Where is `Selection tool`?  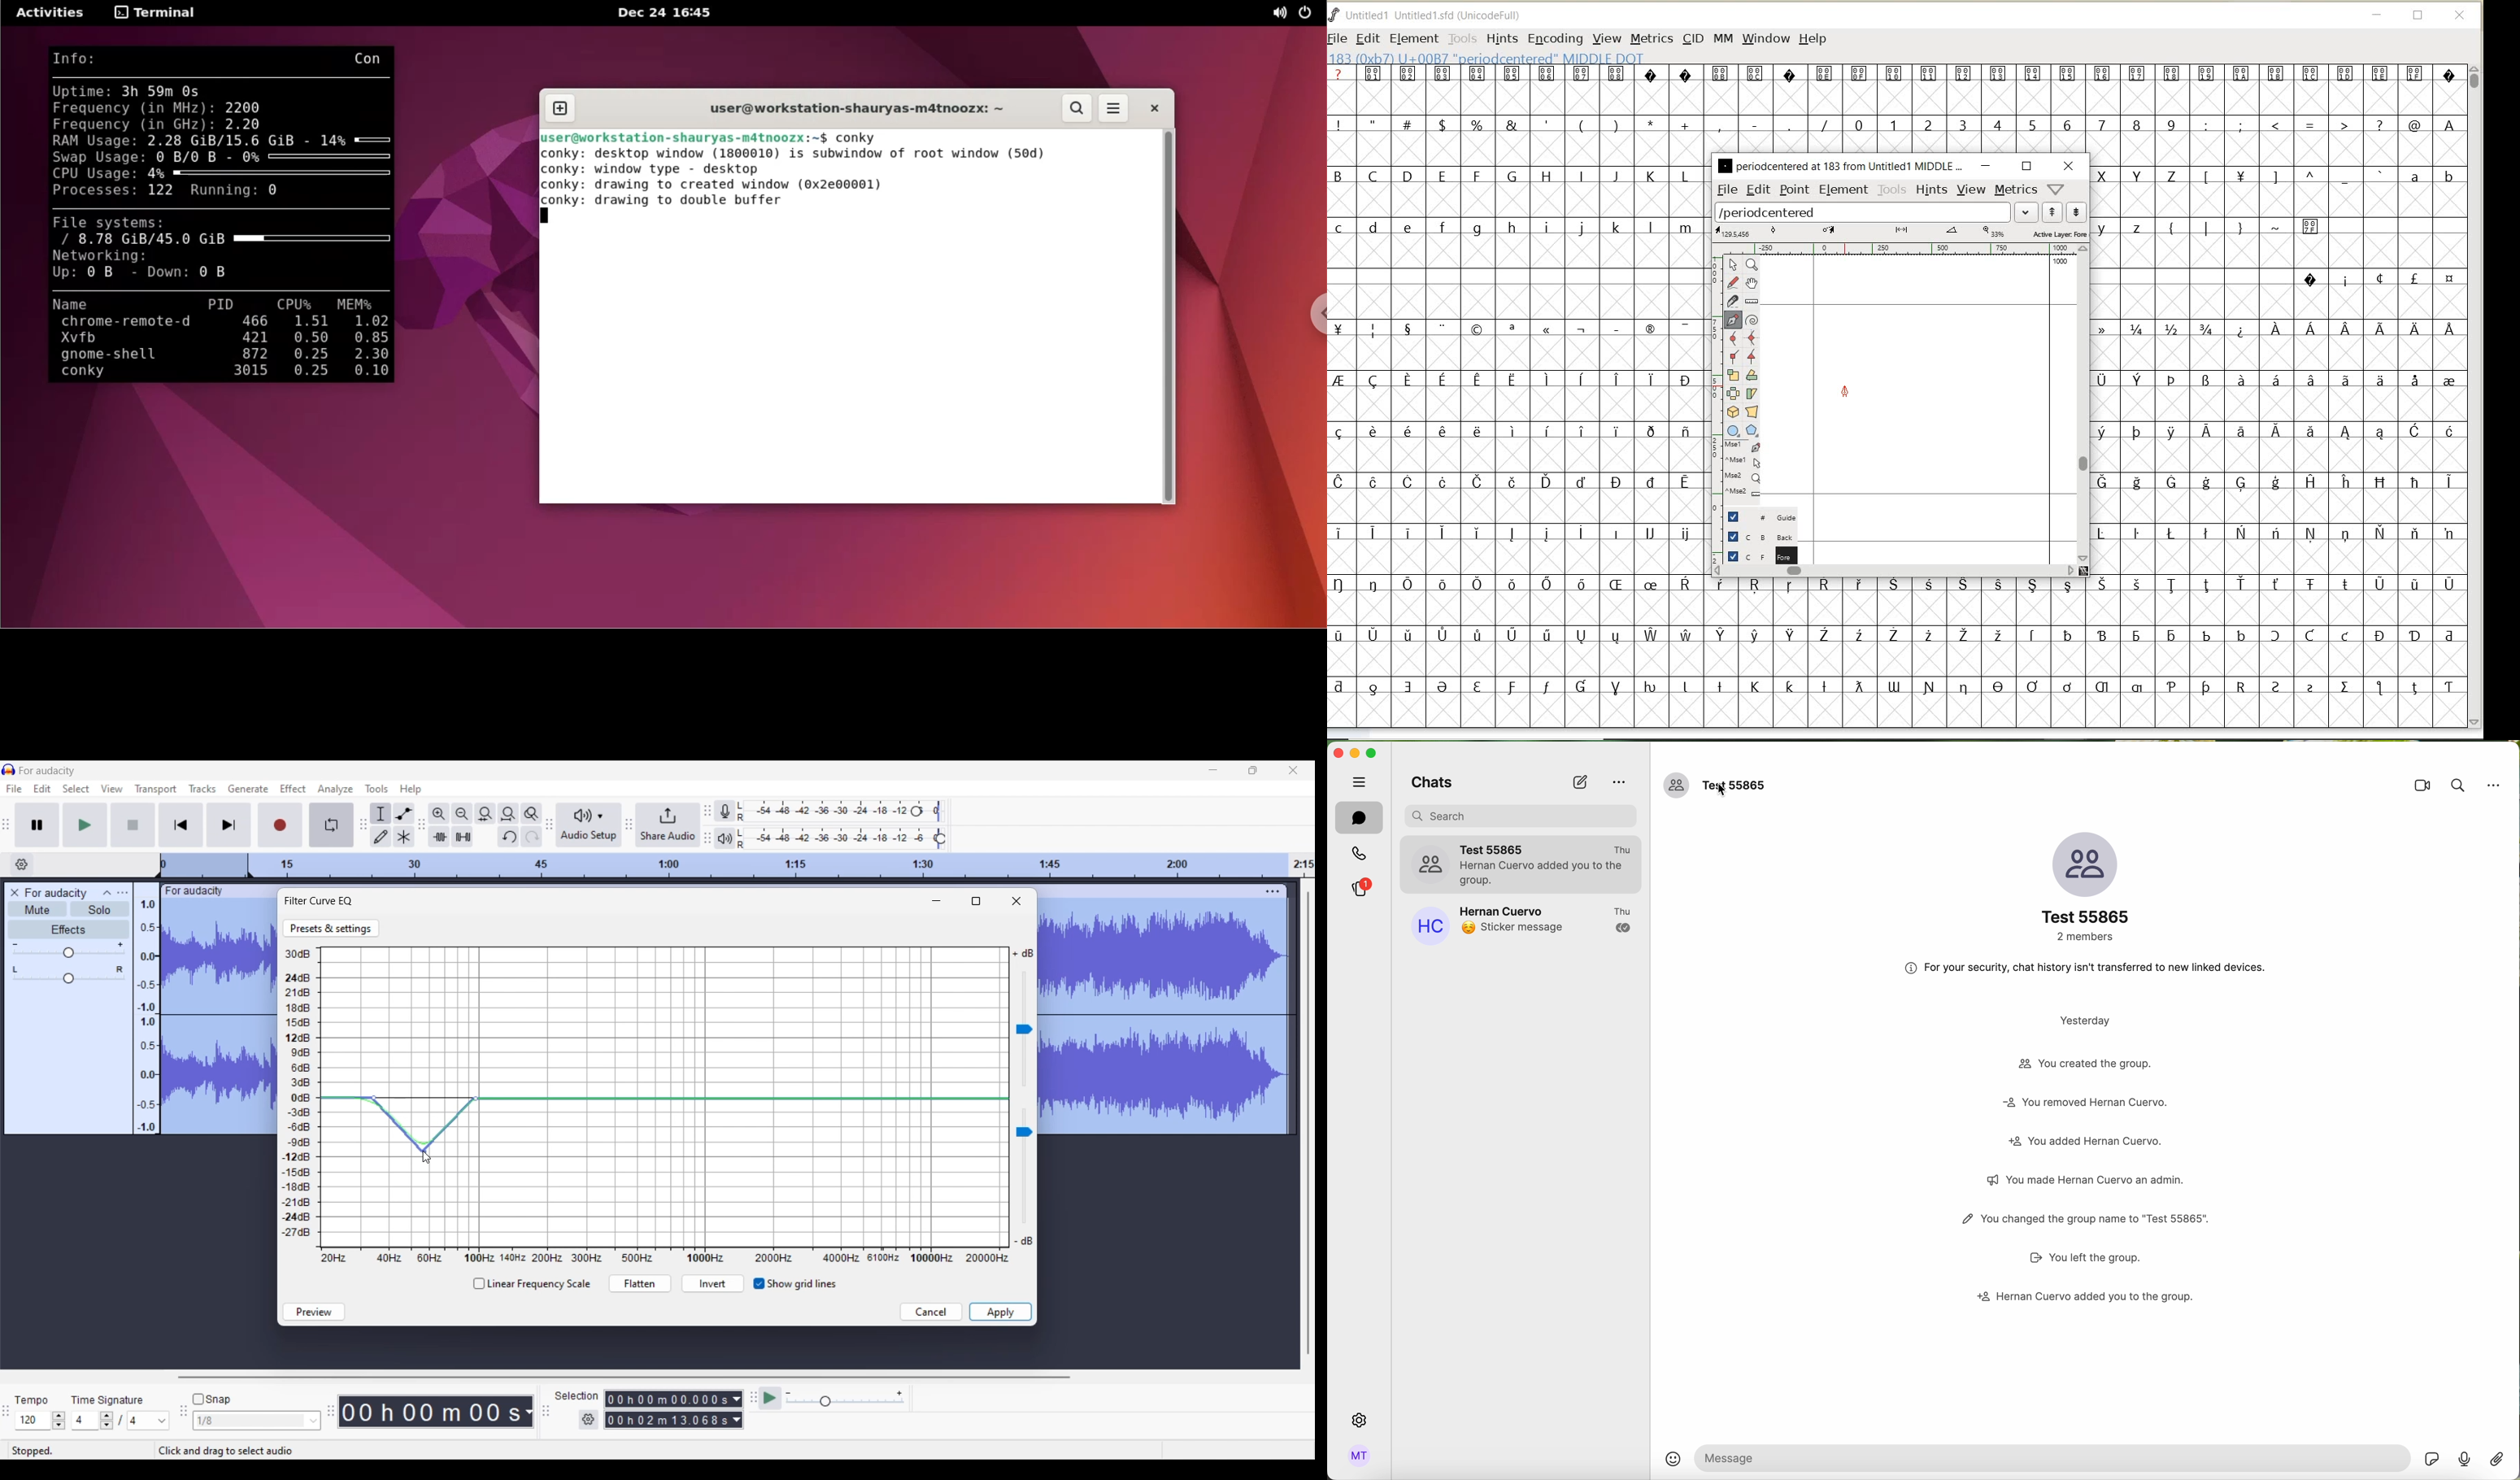 Selection tool is located at coordinates (382, 813).